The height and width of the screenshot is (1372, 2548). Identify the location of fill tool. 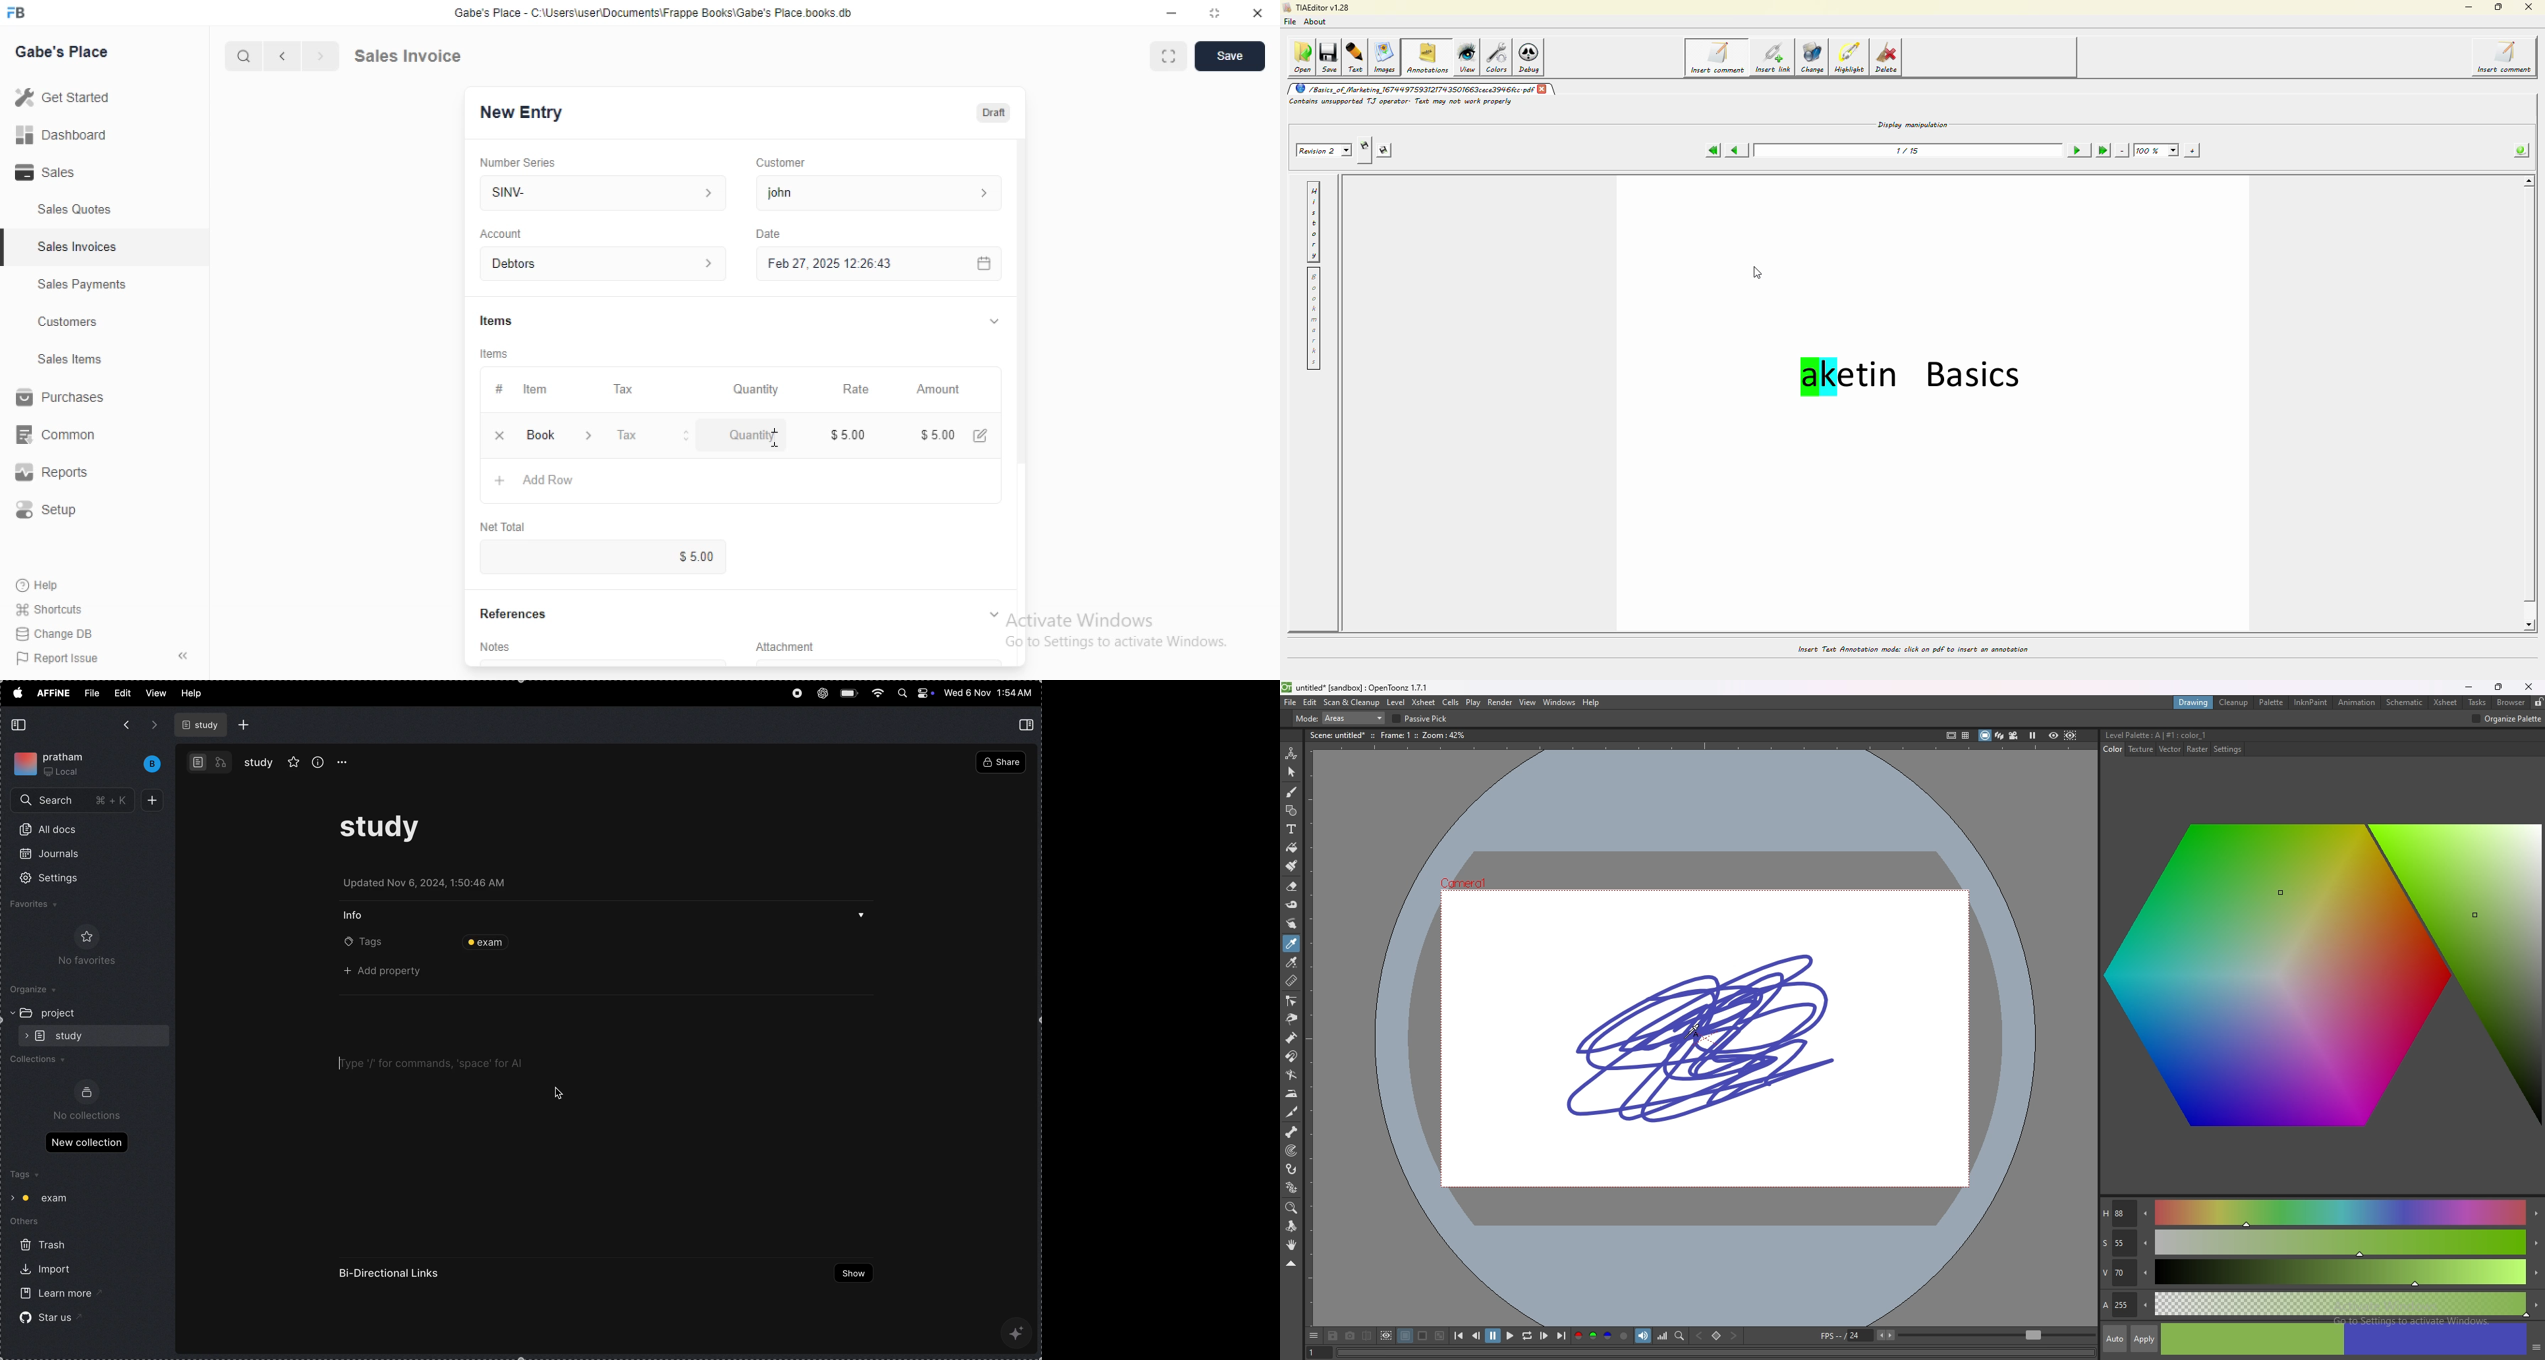
(1292, 847).